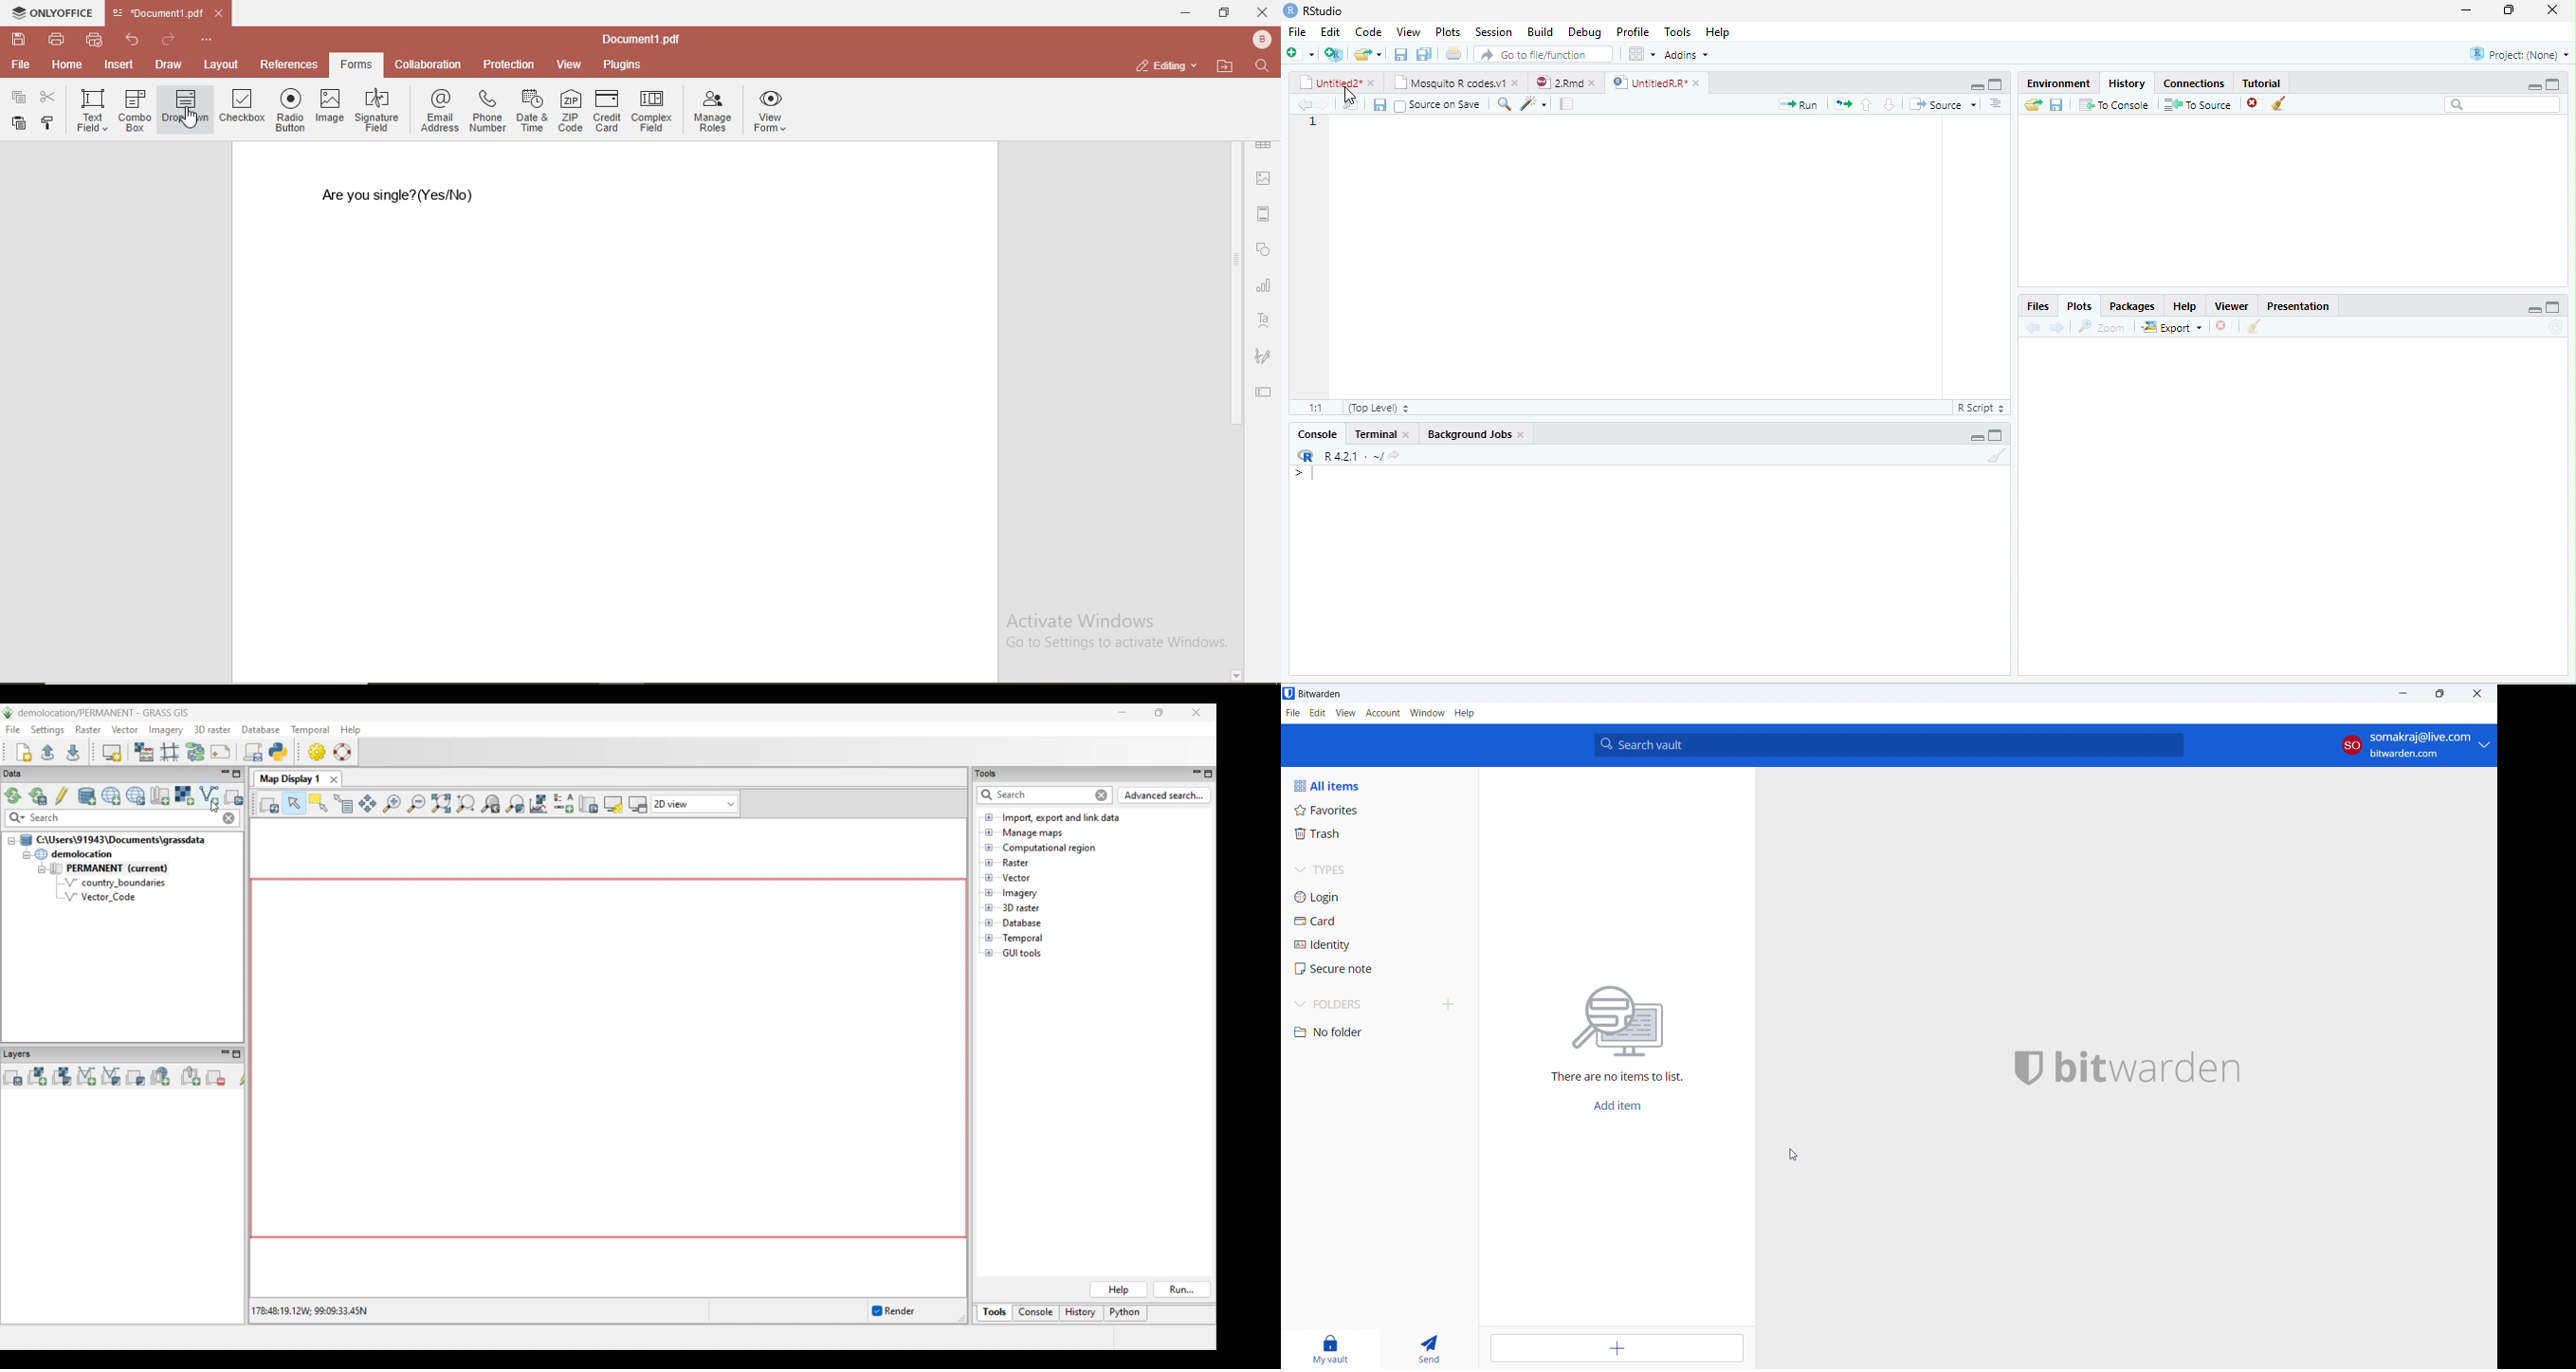 The height and width of the screenshot is (1372, 2576). What do you see at coordinates (1262, 144) in the screenshot?
I see `table` at bounding box center [1262, 144].